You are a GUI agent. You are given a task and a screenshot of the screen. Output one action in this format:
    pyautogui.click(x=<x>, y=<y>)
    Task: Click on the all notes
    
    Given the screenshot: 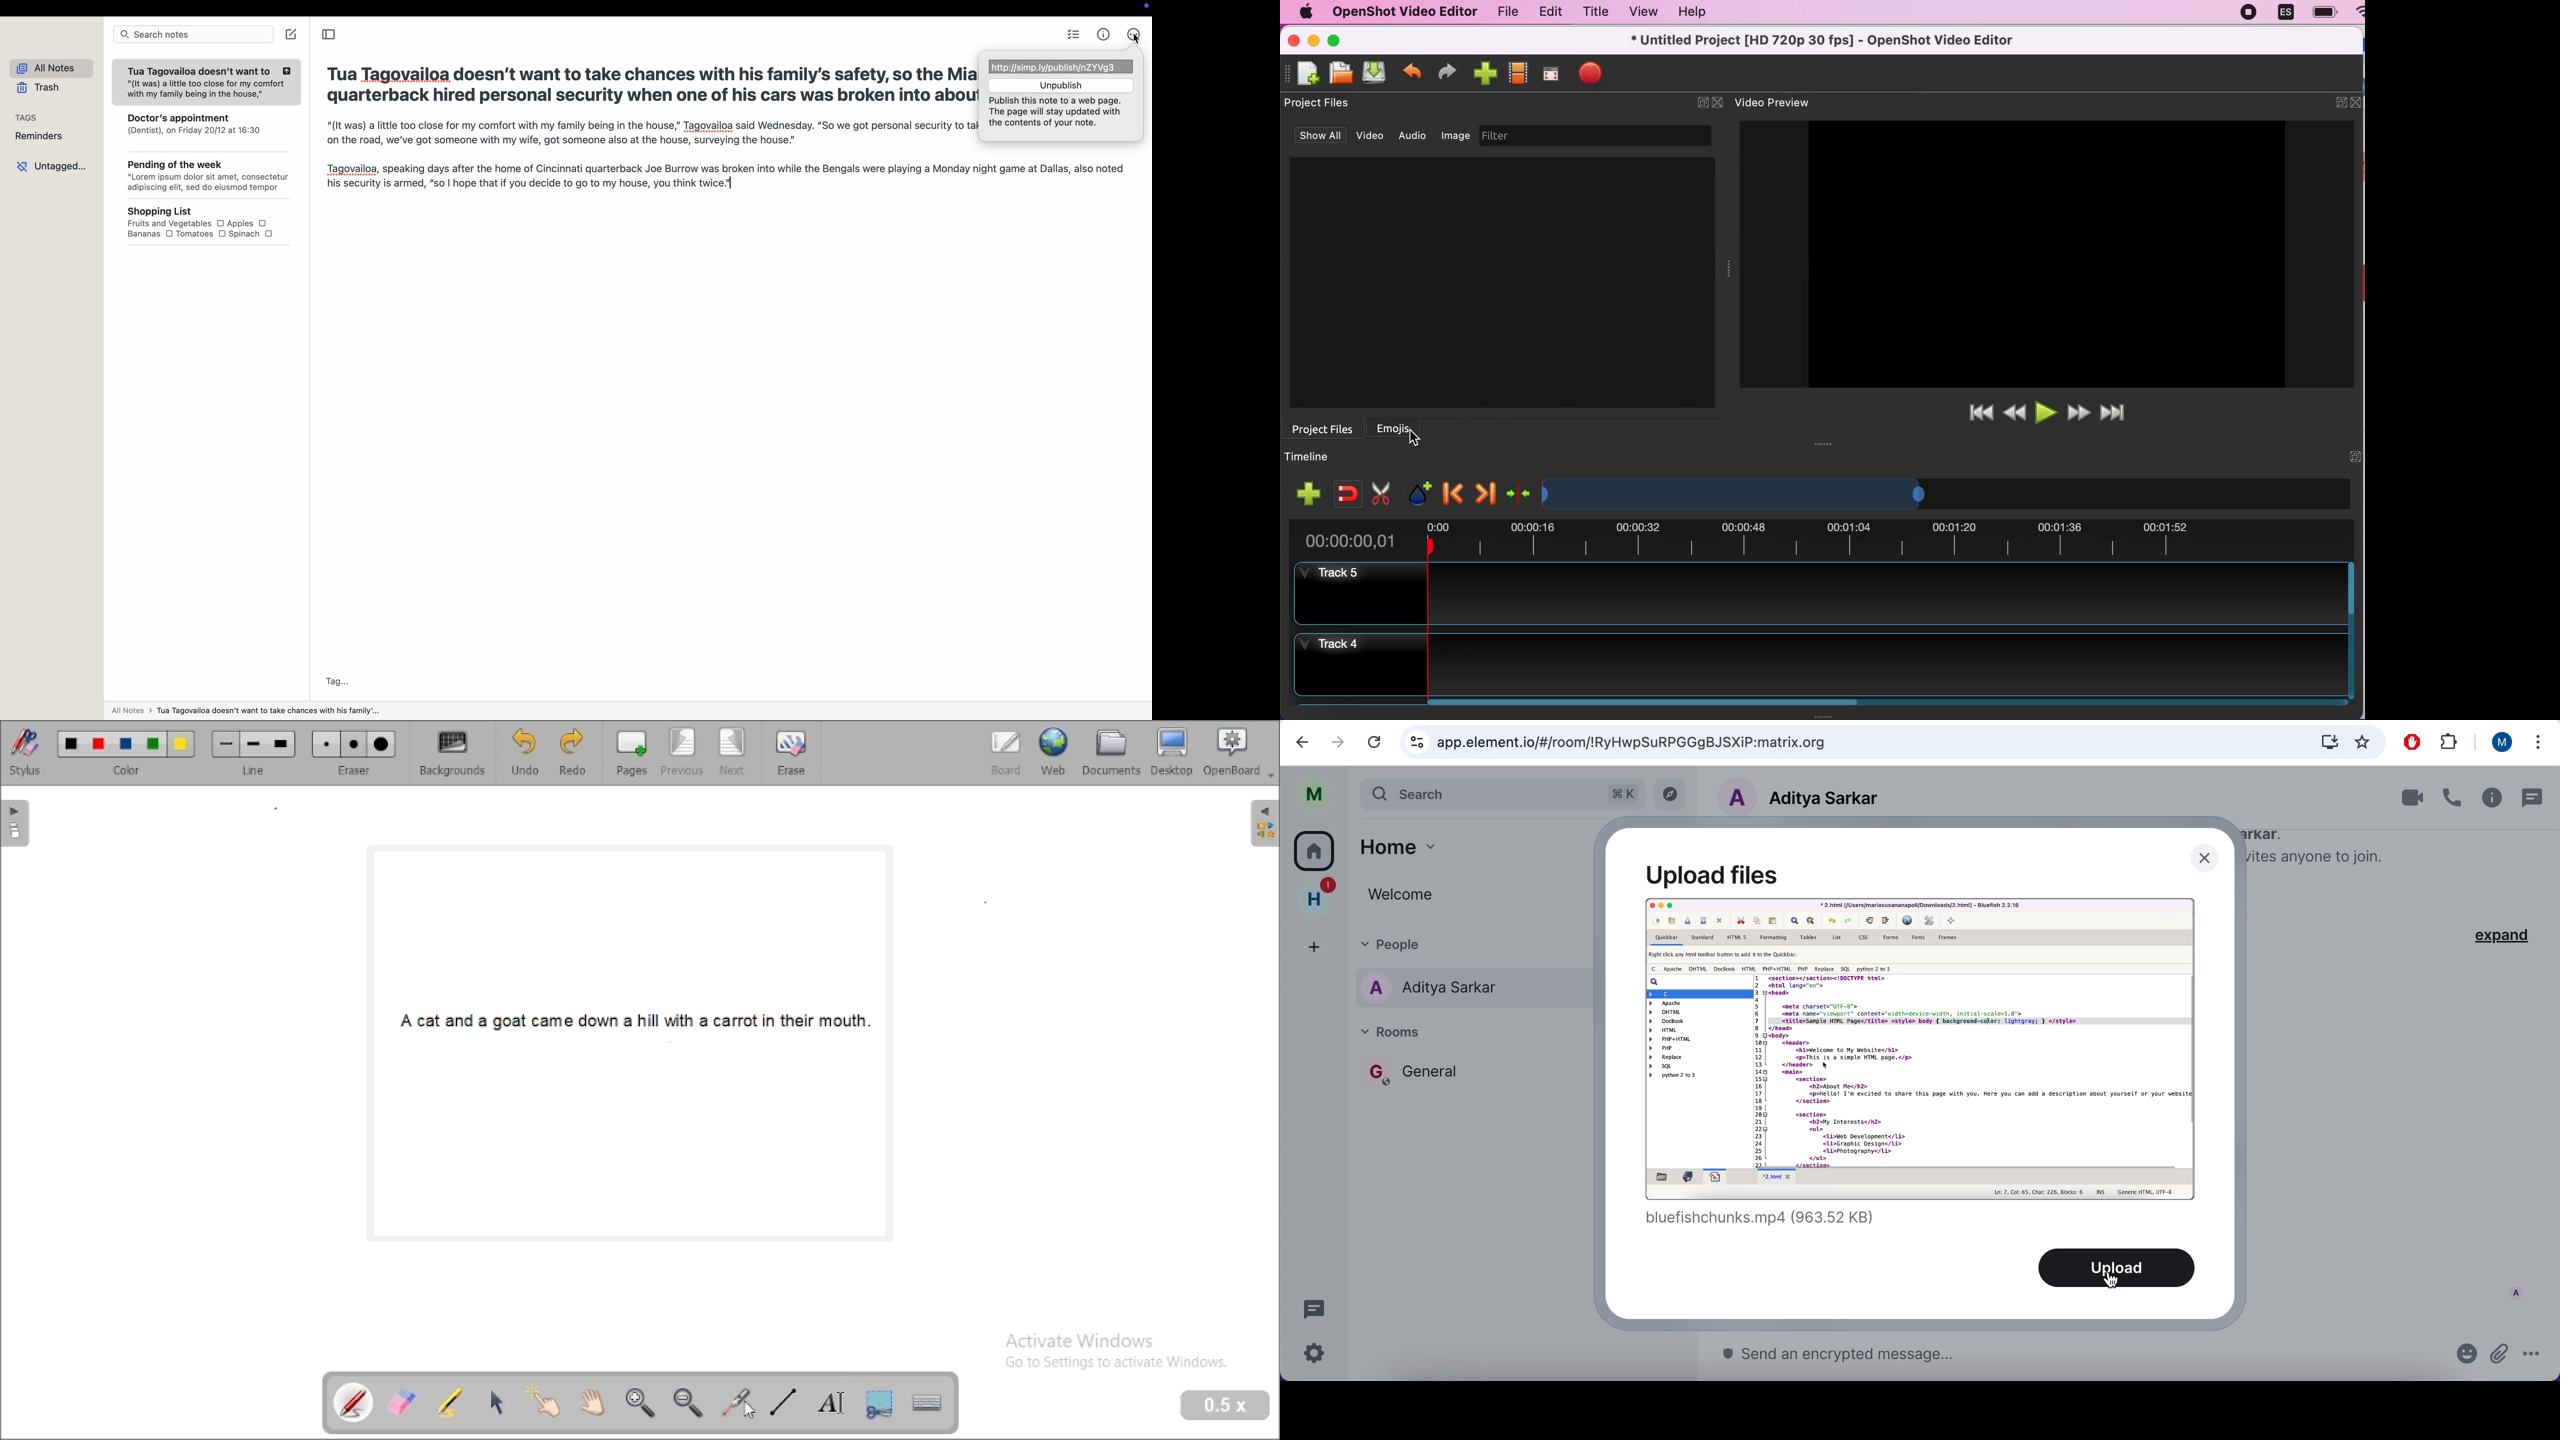 What is the action you would take?
    pyautogui.click(x=55, y=69)
    